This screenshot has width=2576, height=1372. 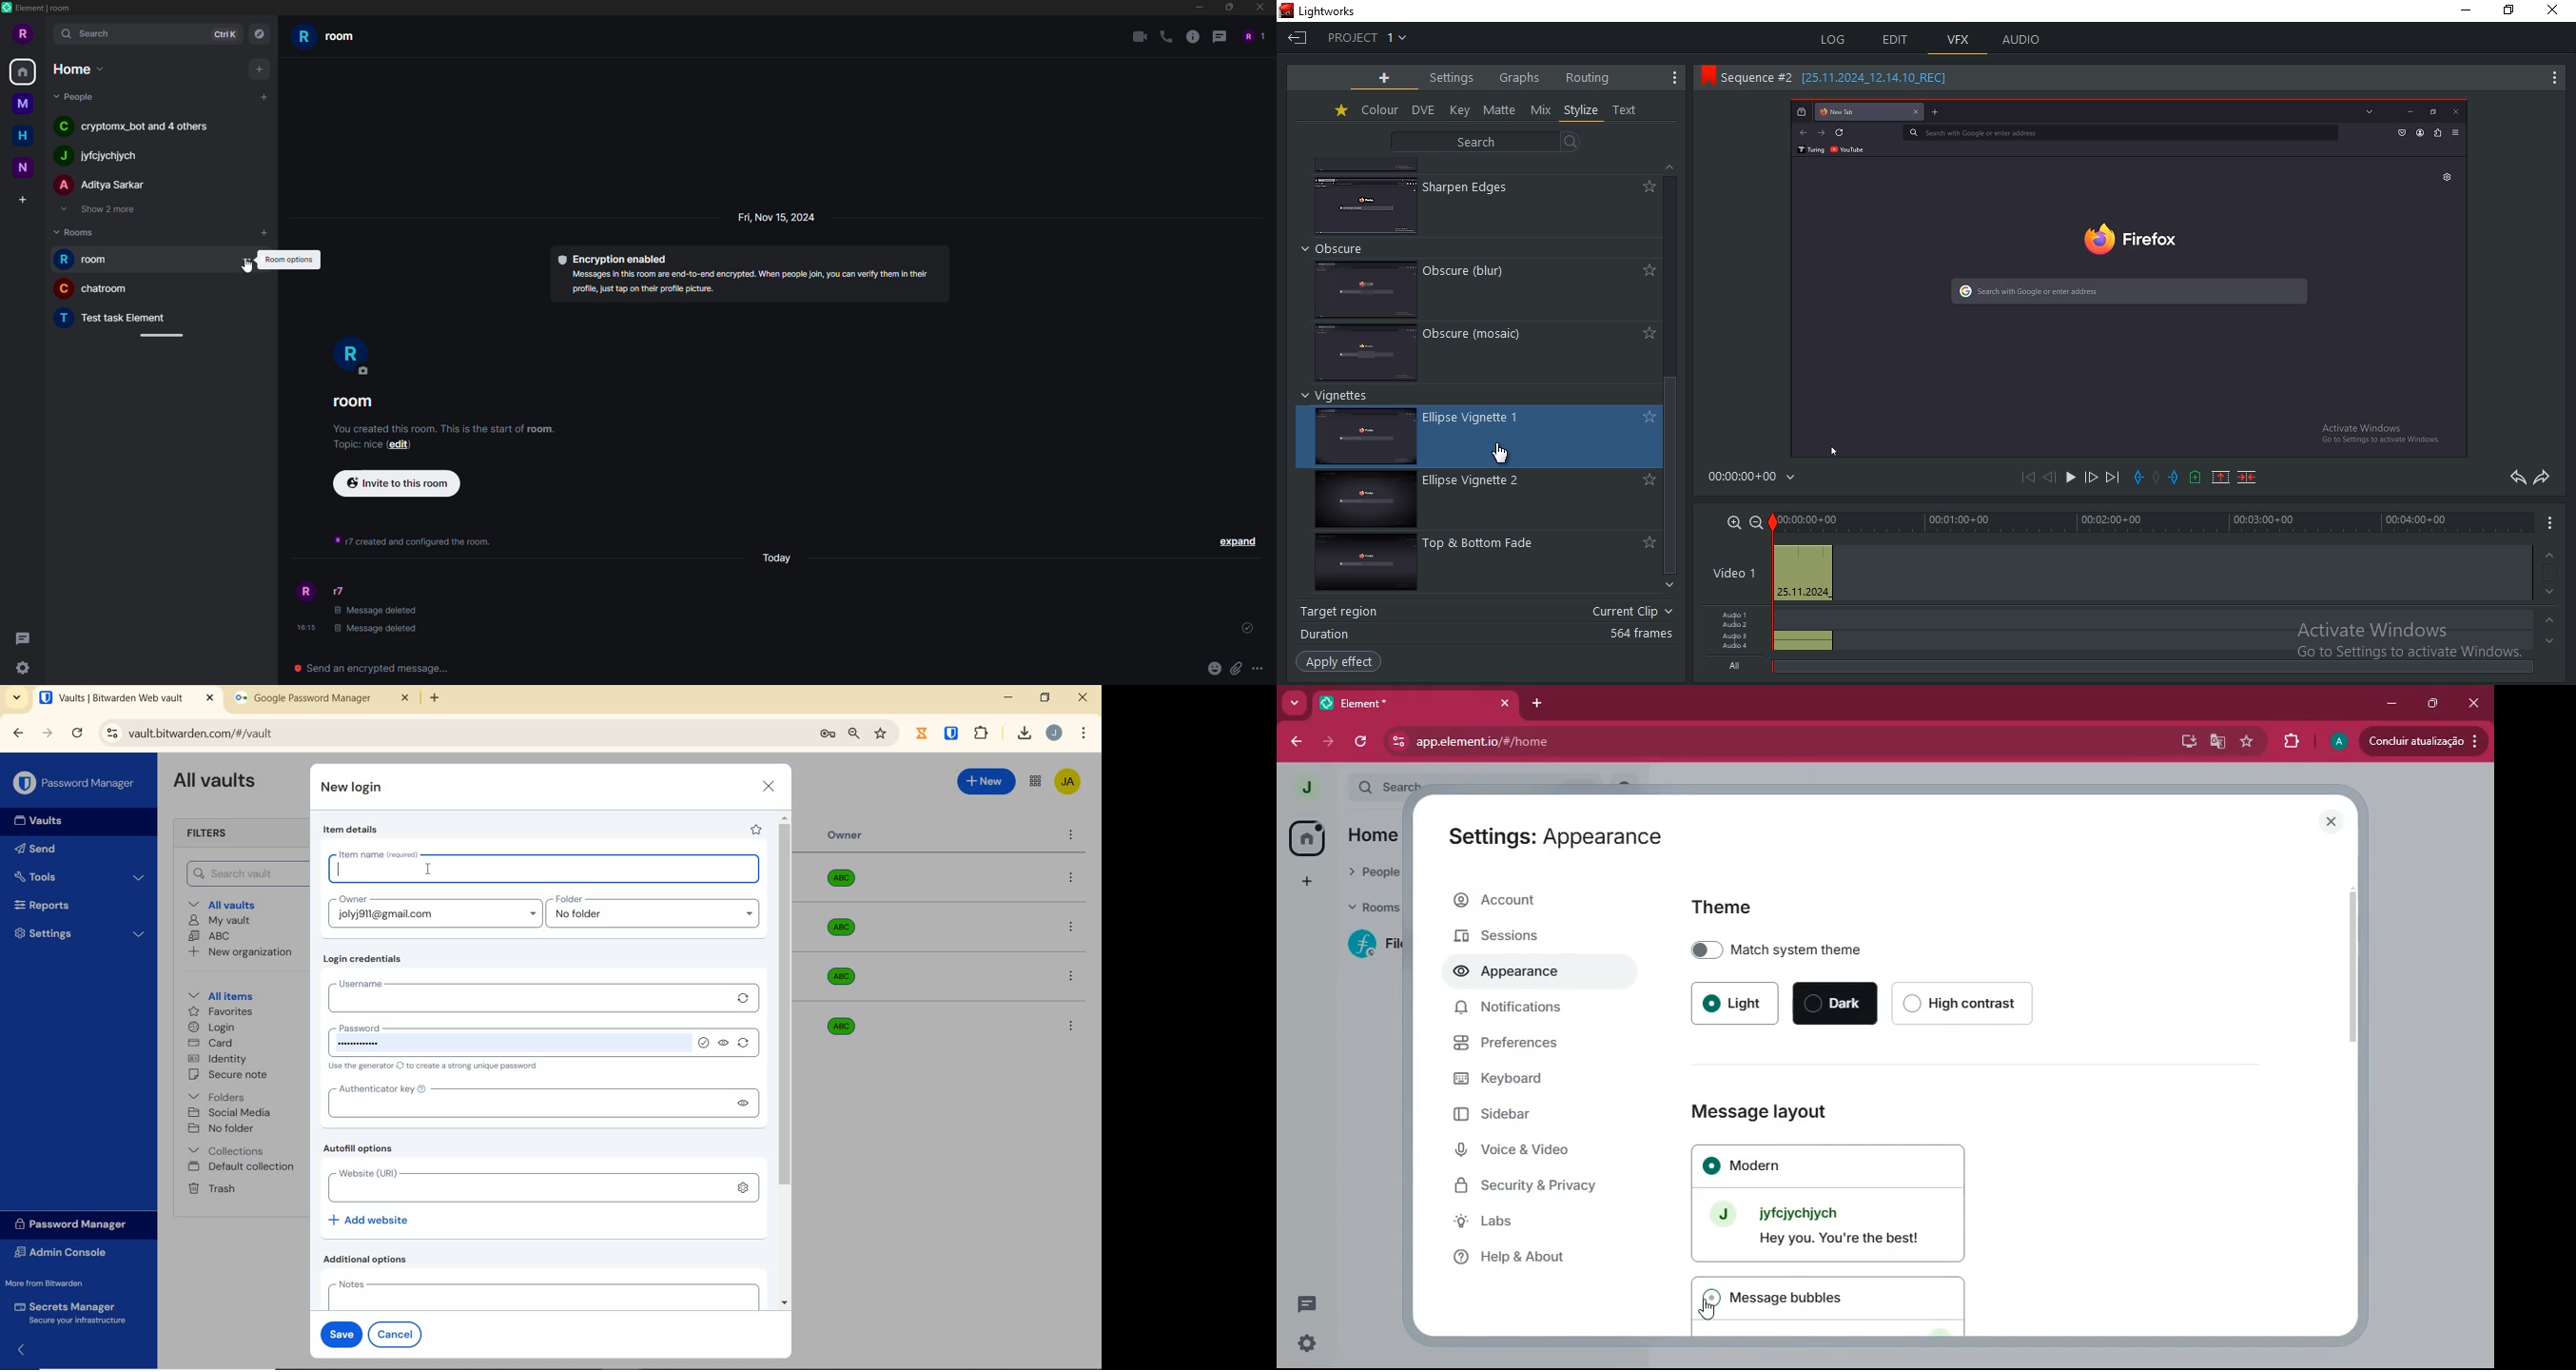 What do you see at coordinates (350, 353) in the screenshot?
I see `r` at bounding box center [350, 353].